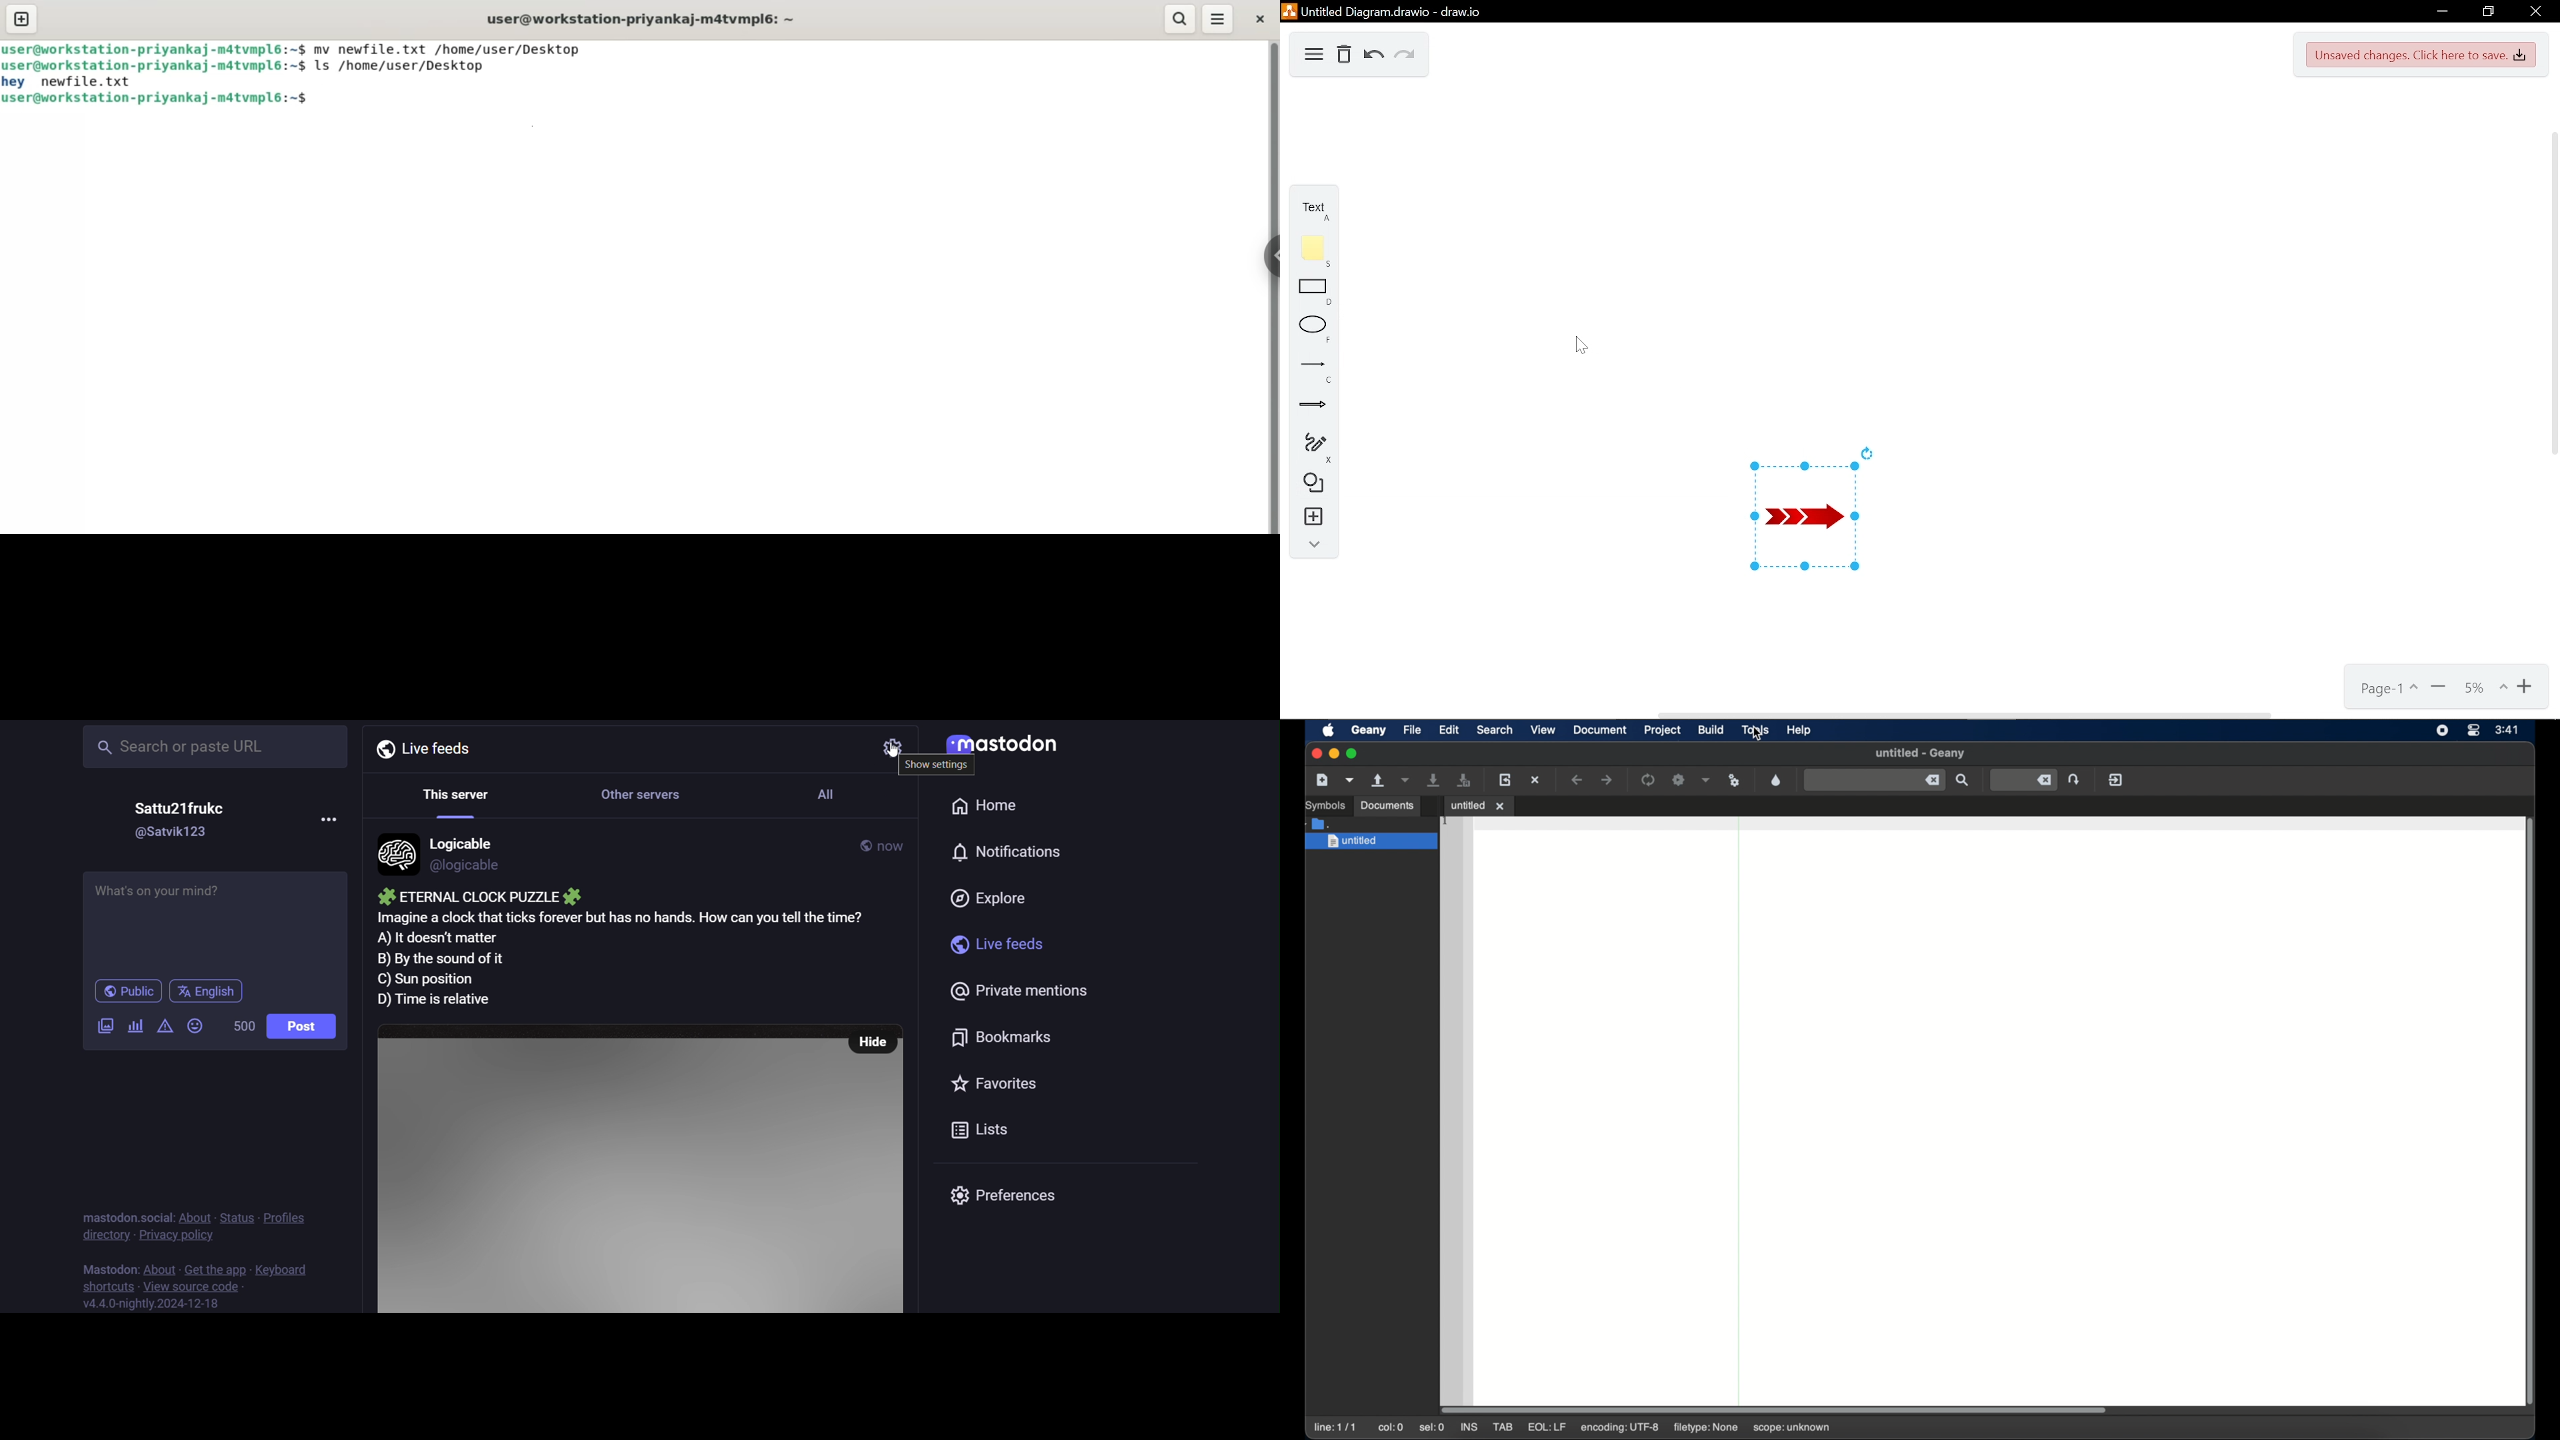 The image size is (2576, 1456). Describe the element at coordinates (1309, 484) in the screenshot. I see `Shapes` at that location.